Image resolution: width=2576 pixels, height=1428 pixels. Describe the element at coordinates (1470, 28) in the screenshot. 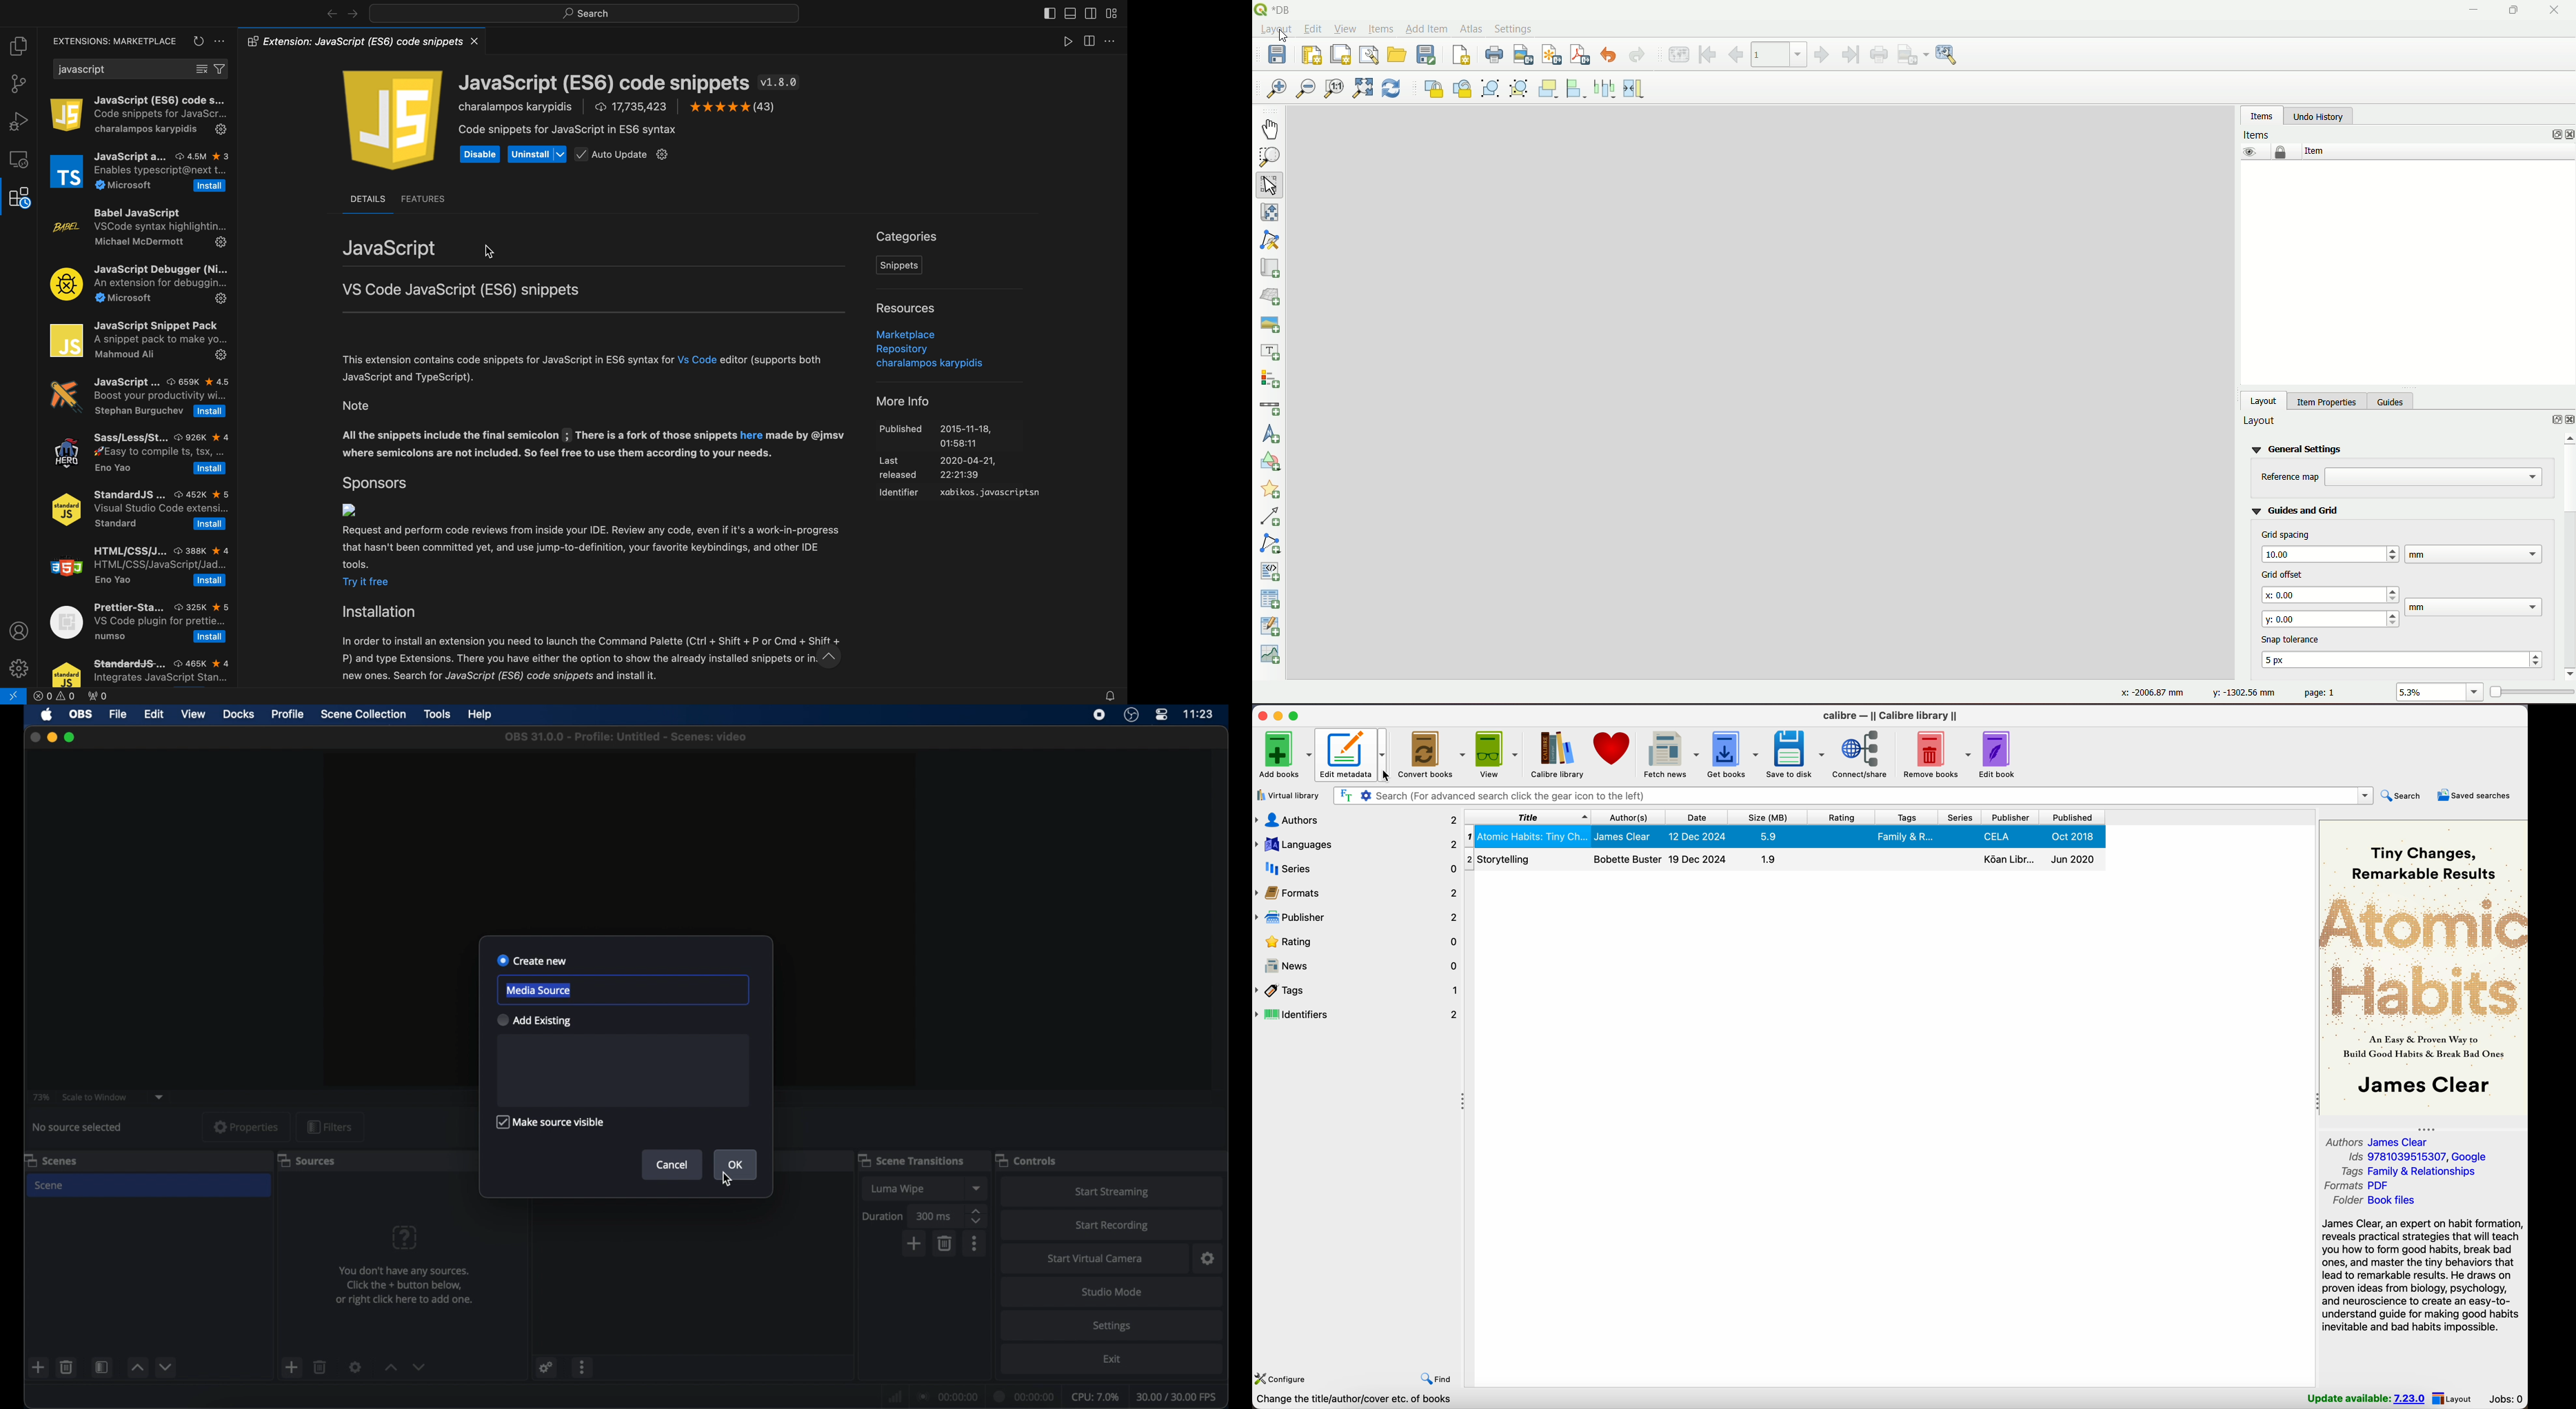

I see `Atlas` at that location.